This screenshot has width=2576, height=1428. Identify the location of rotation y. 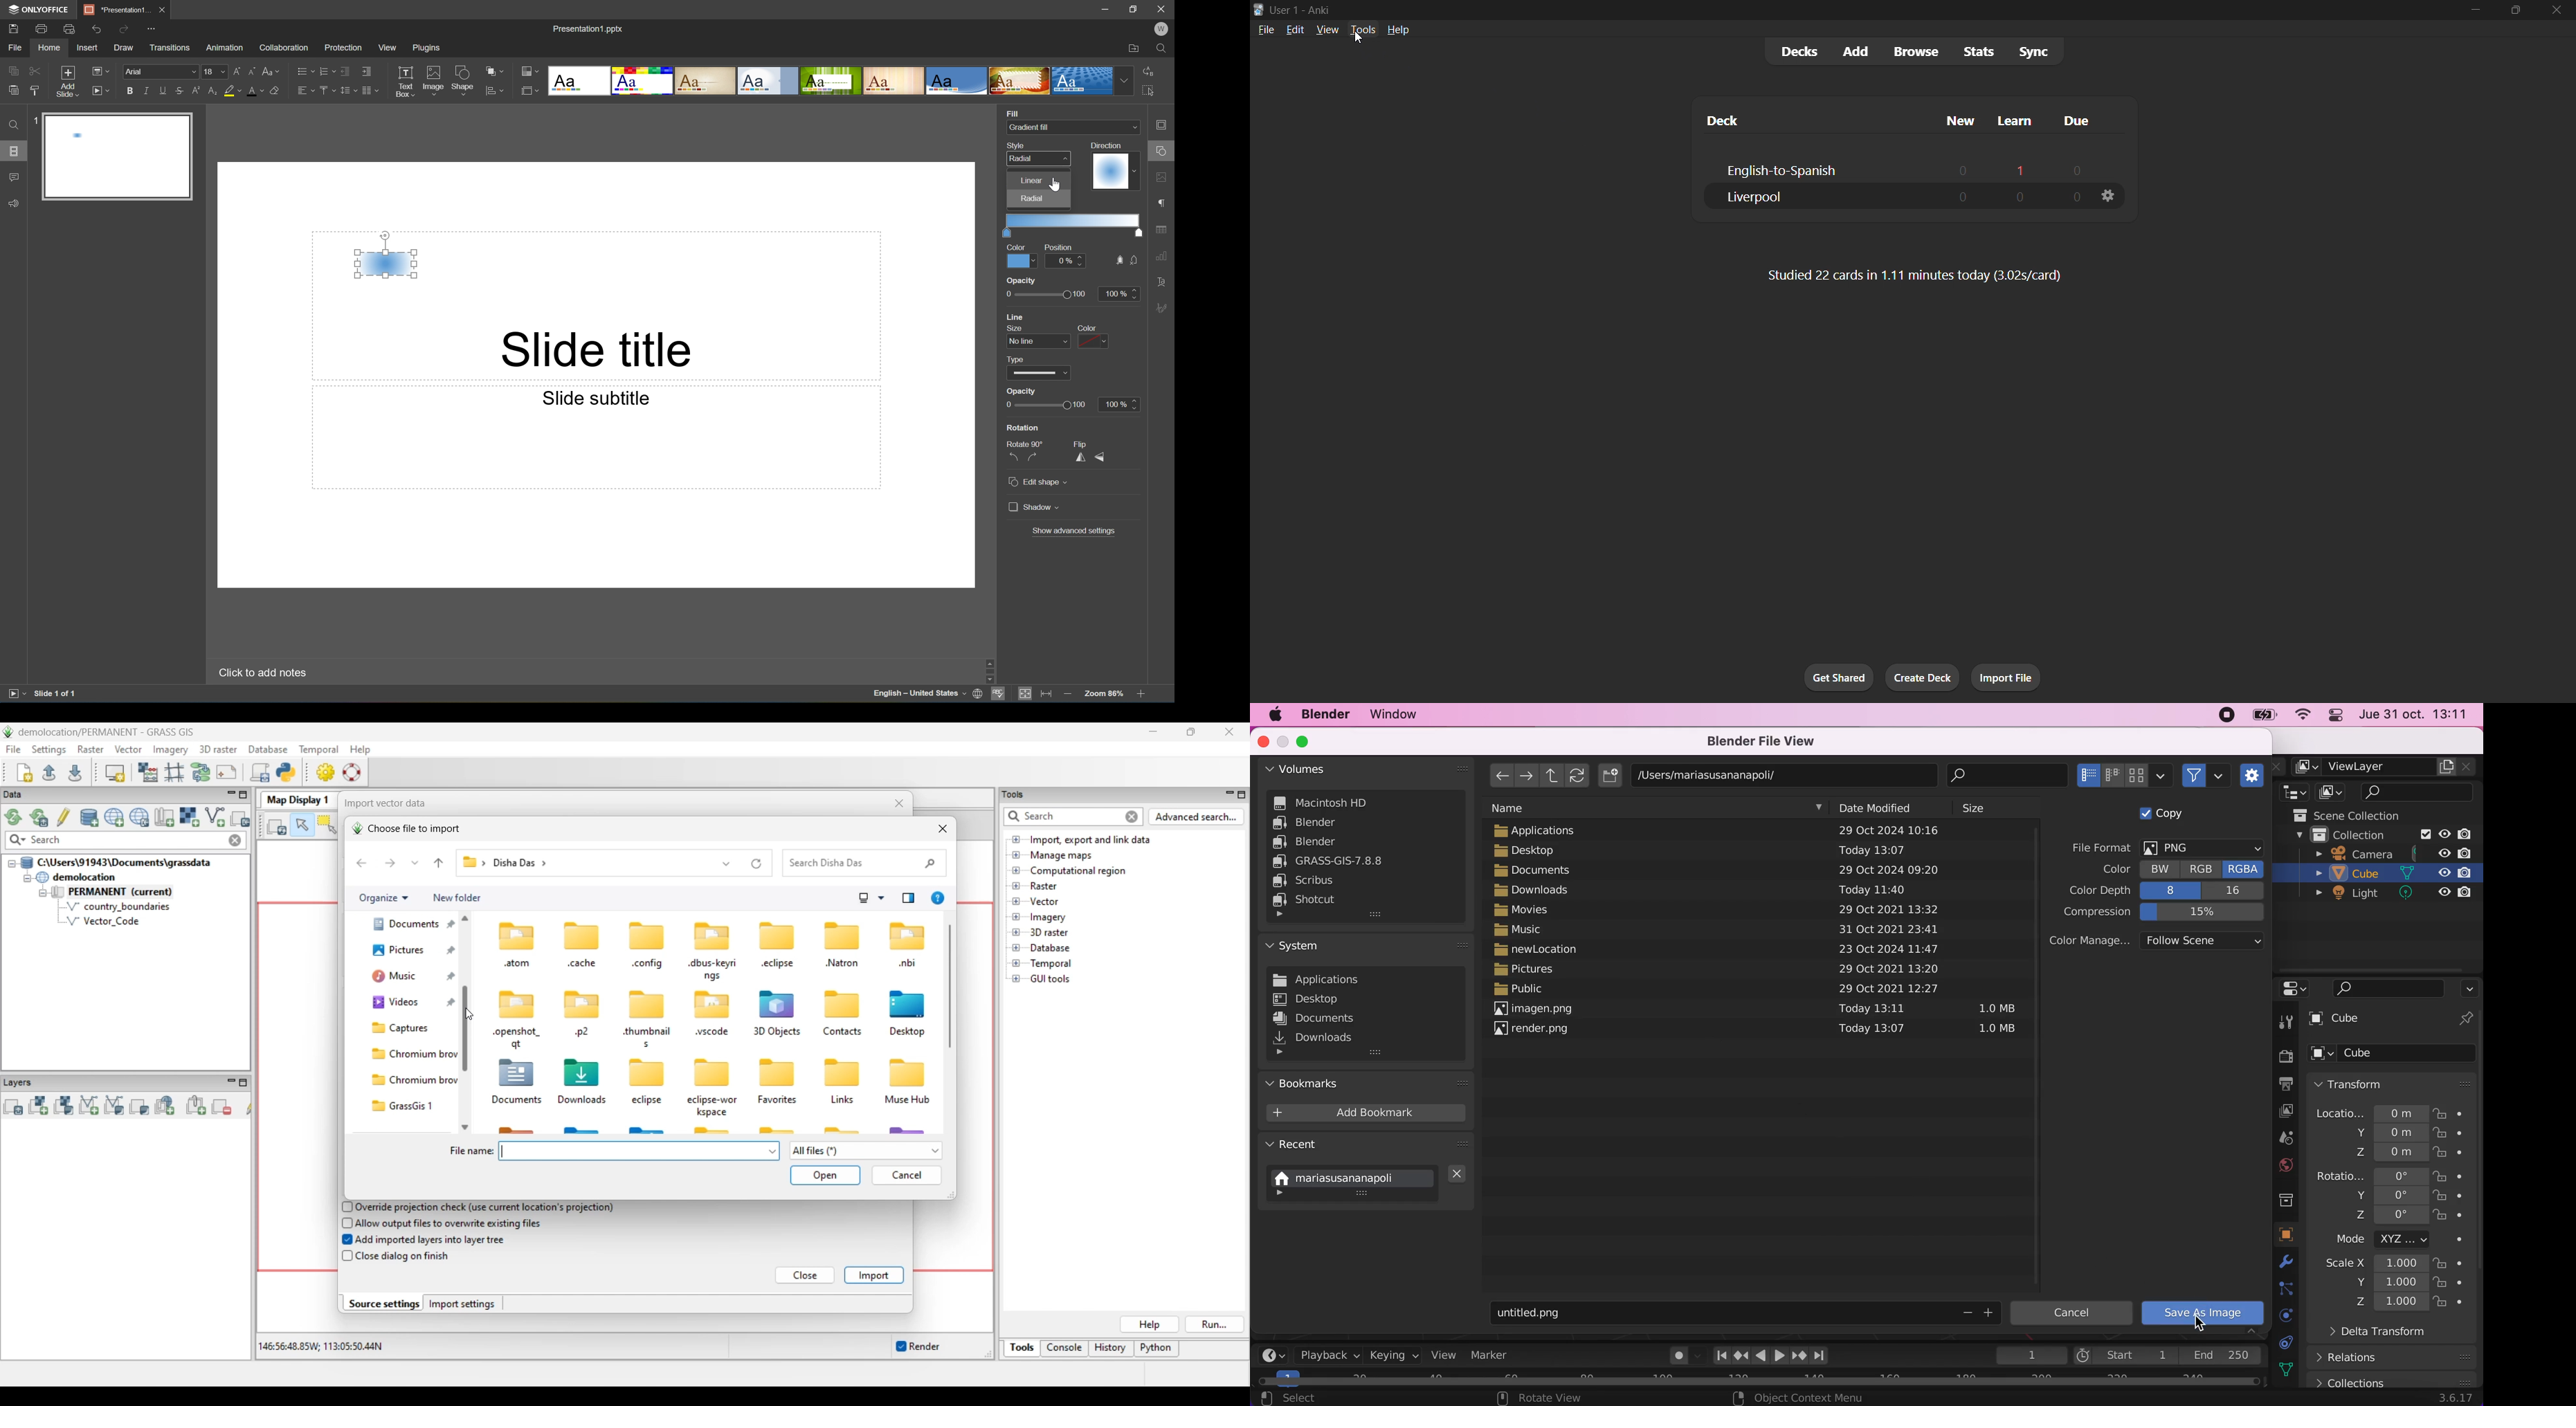
(2381, 1196).